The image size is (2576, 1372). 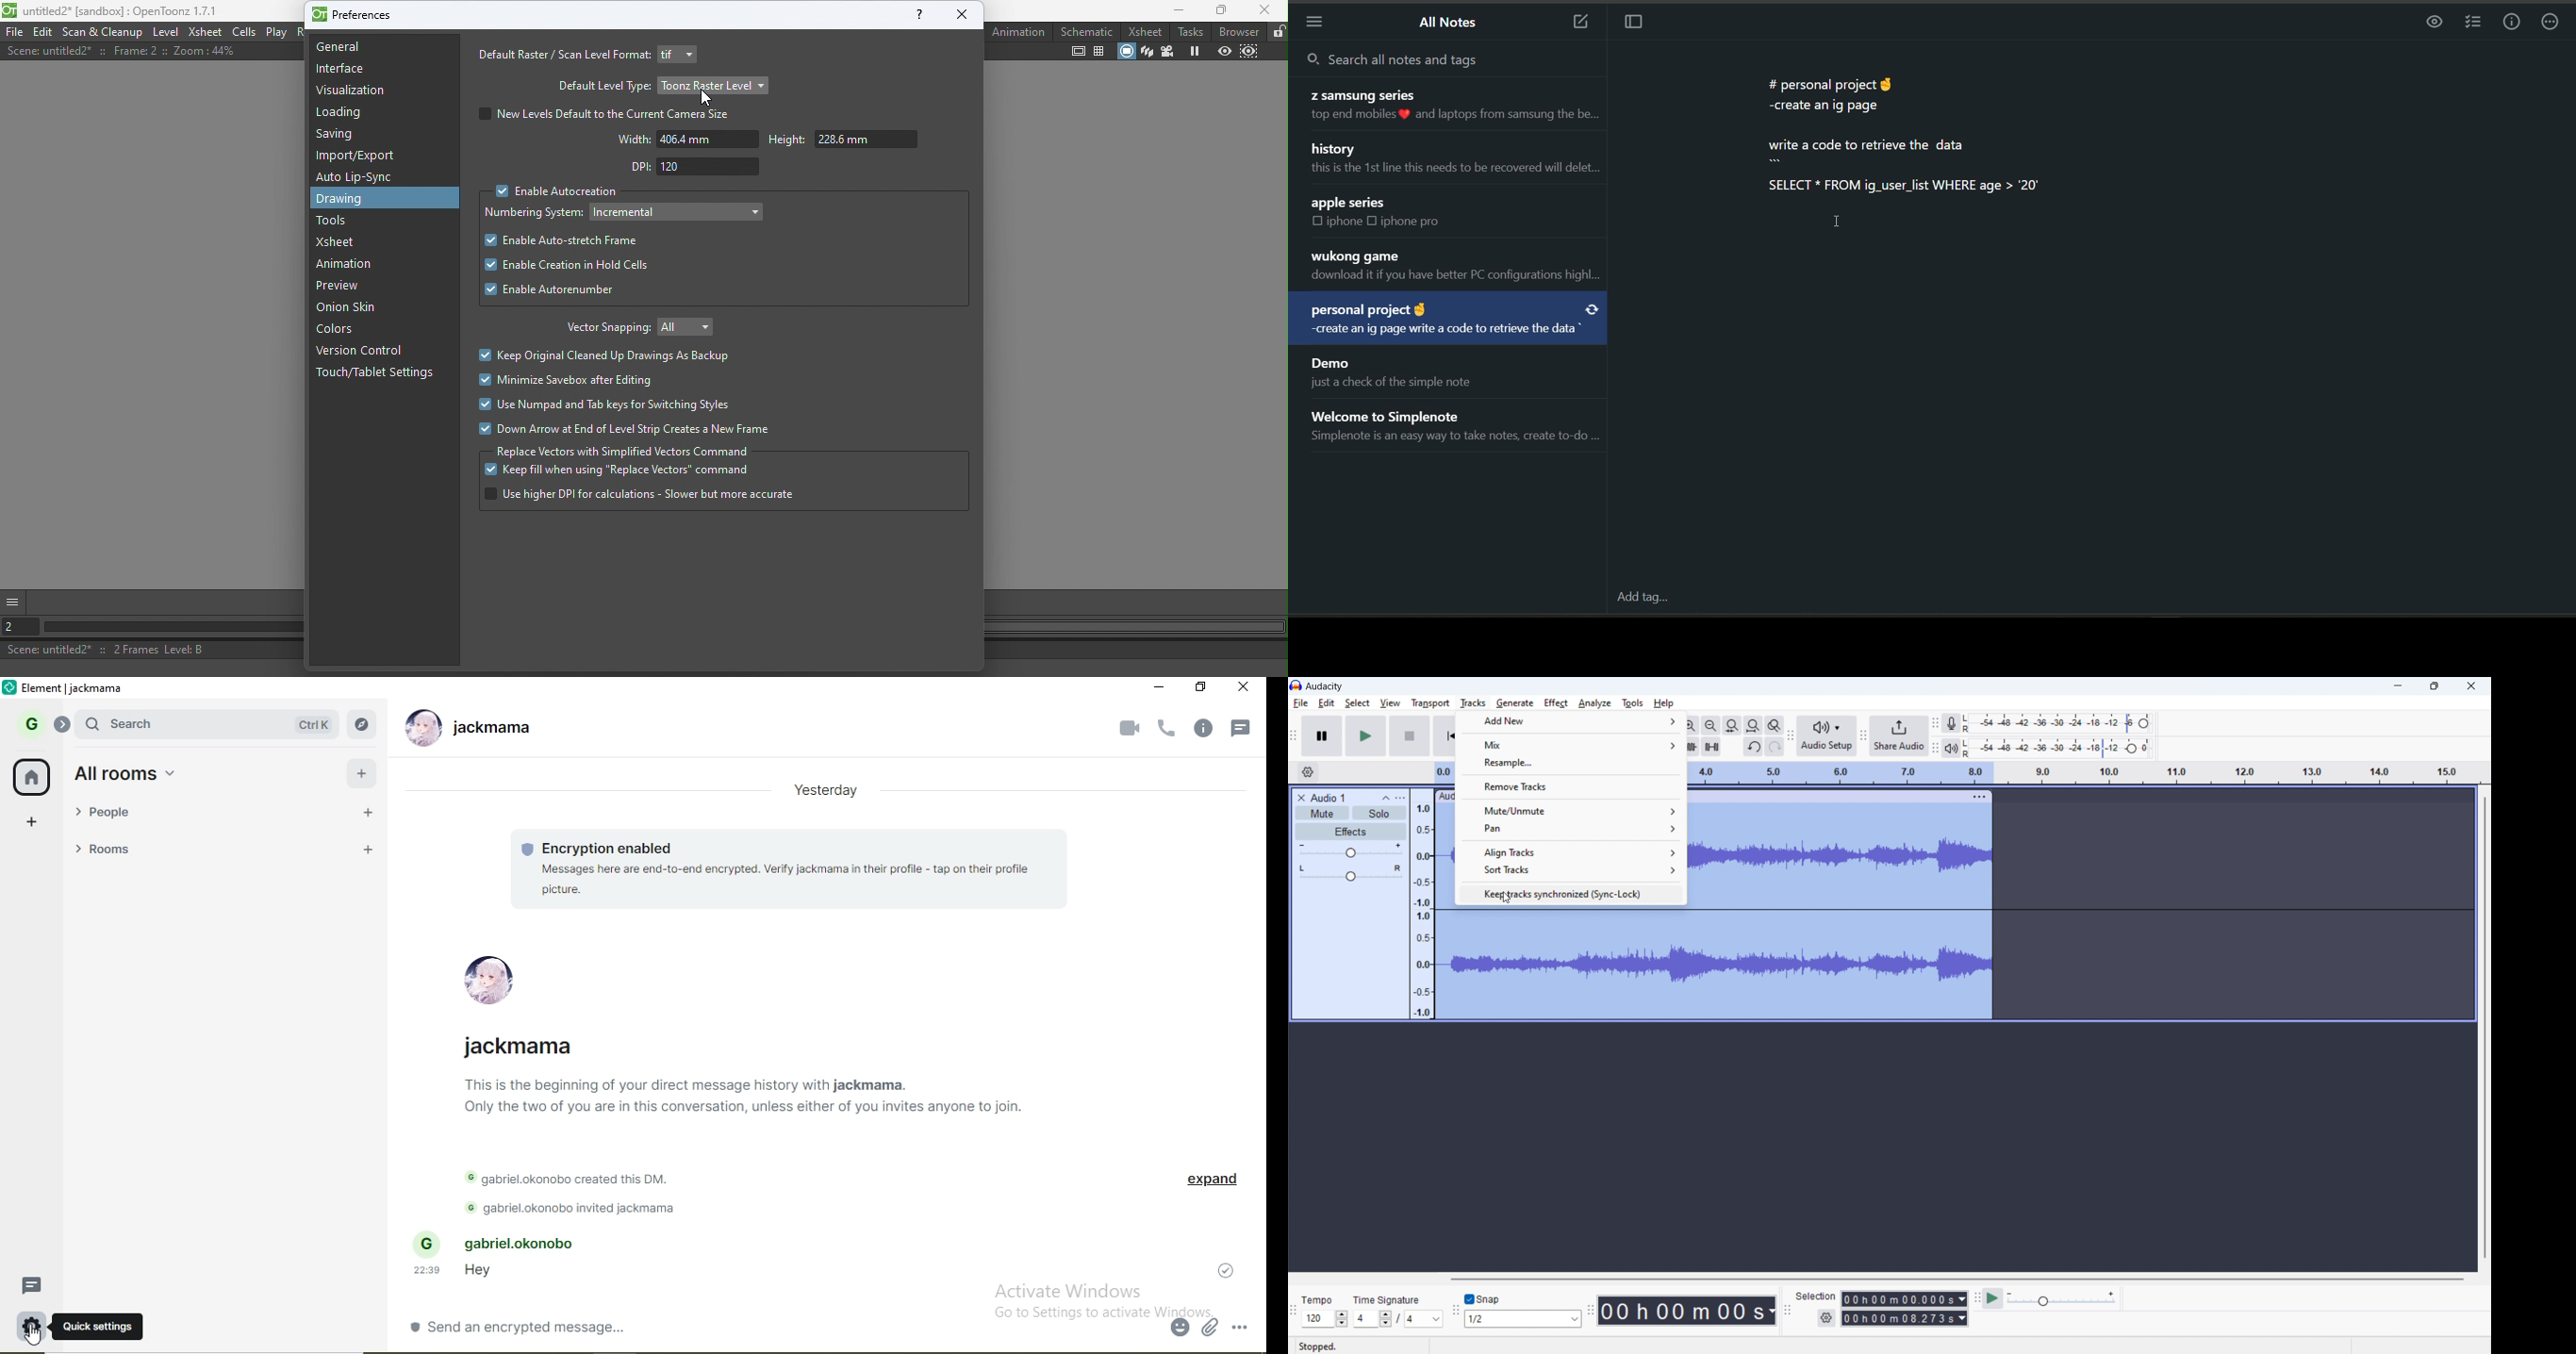 What do you see at coordinates (1296, 685) in the screenshot?
I see `logo` at bounding box center [1296, 685].